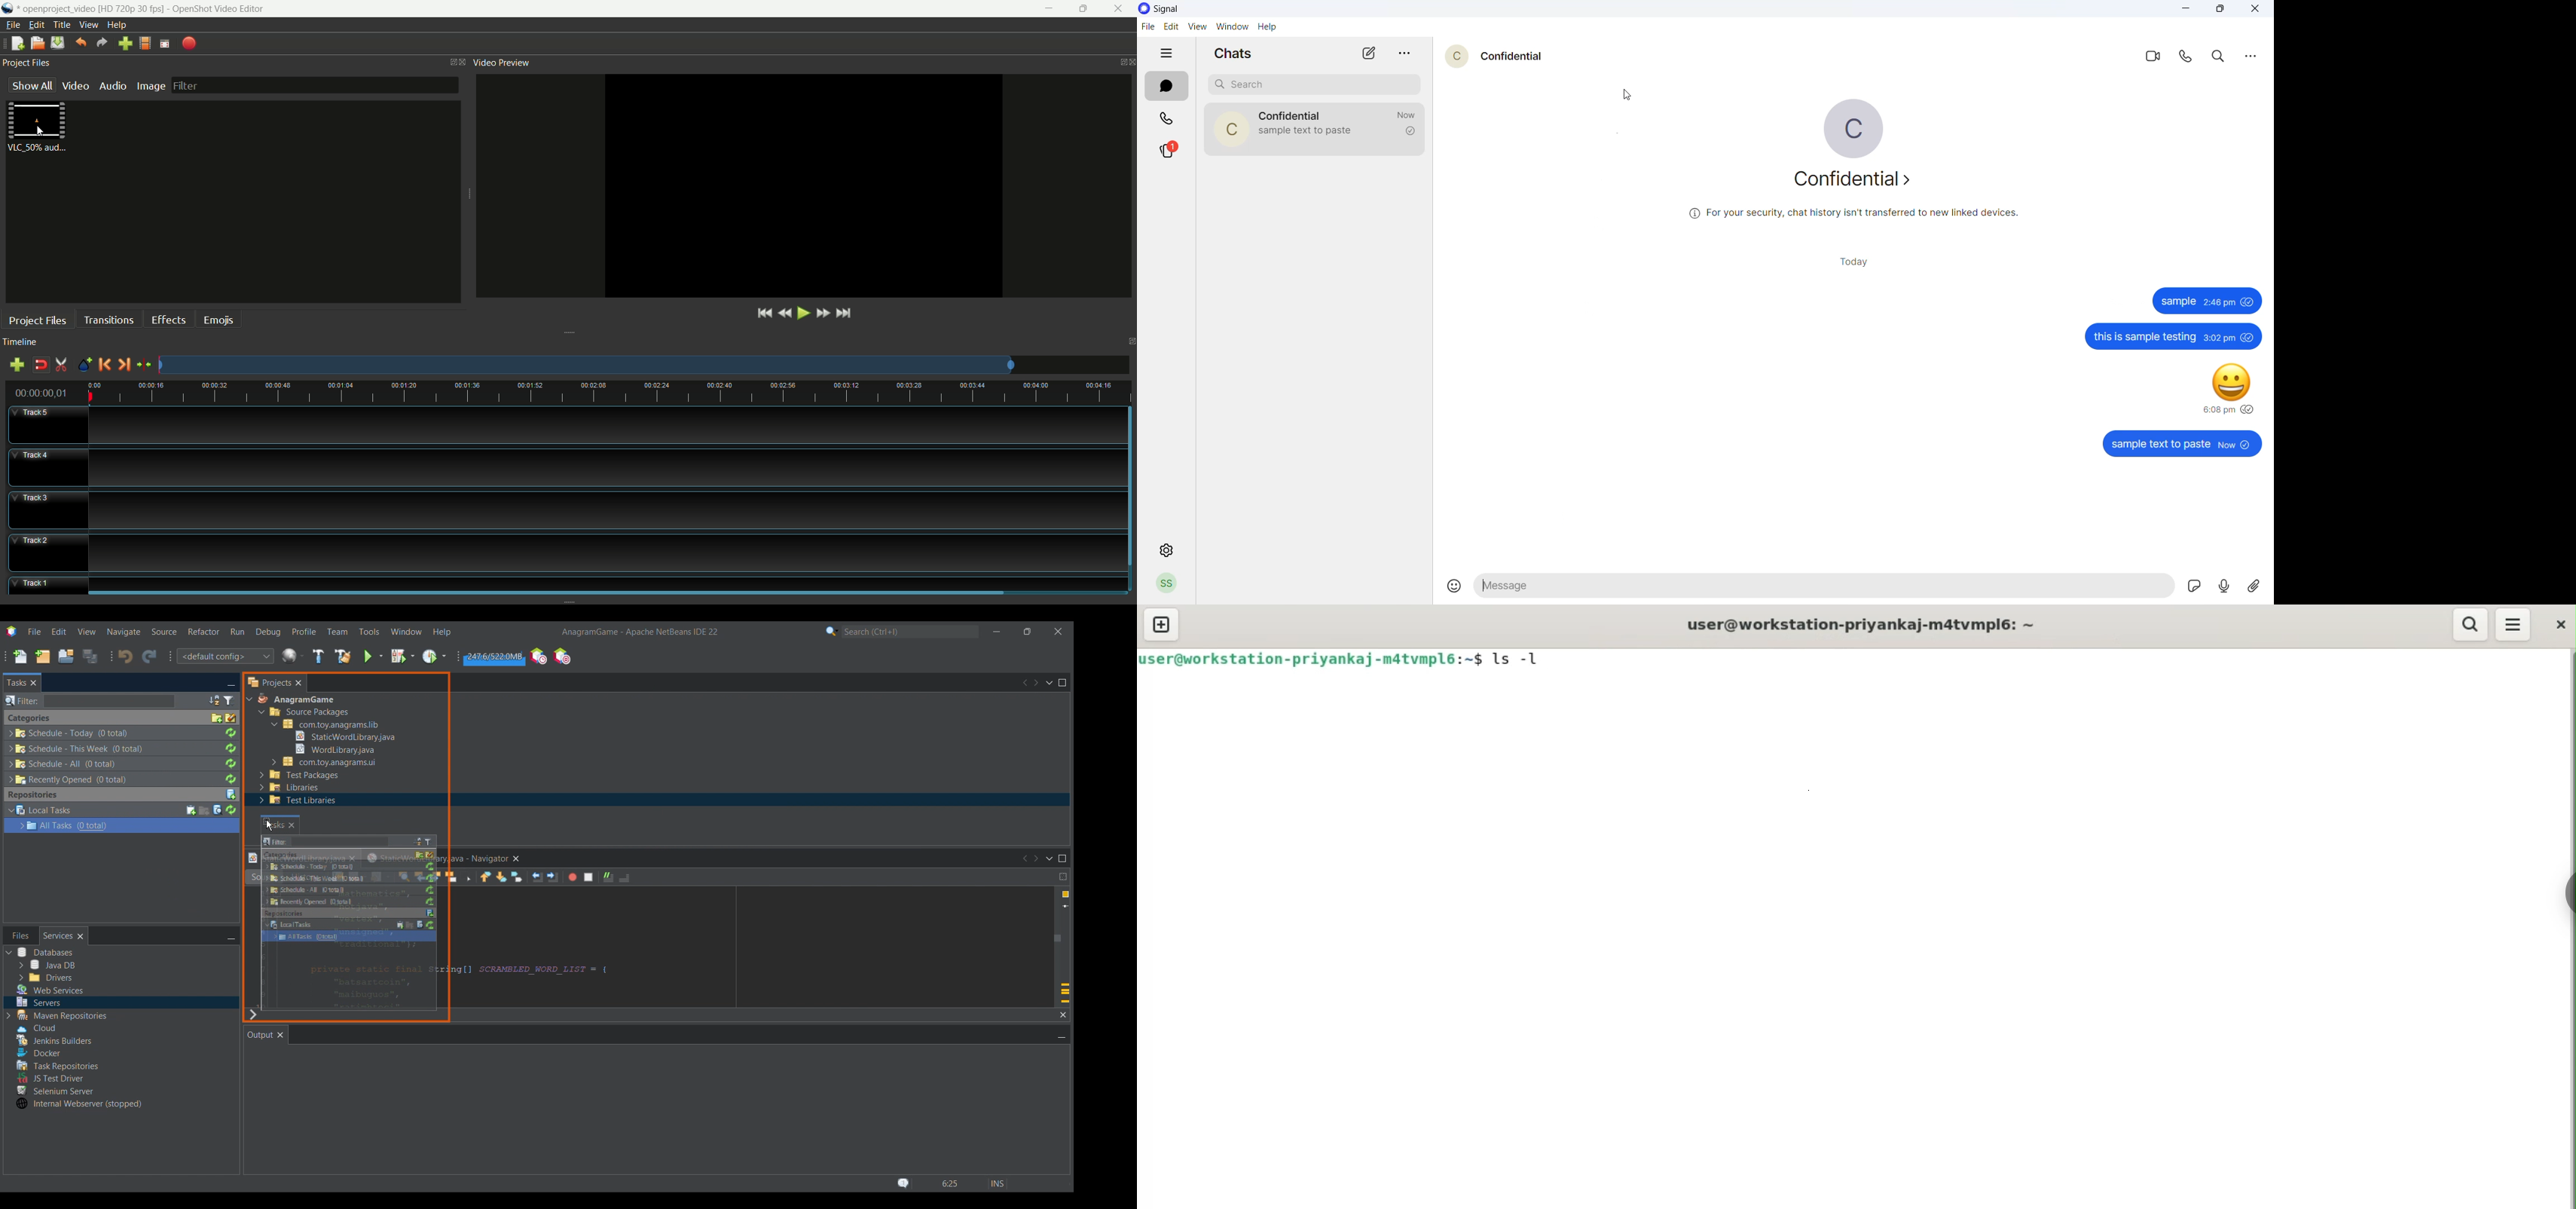 The height and width of the screenshot is (1232, 2576). Describe the element at coordinates (124, 364) in the screenshot. I see `next marker` at that location.